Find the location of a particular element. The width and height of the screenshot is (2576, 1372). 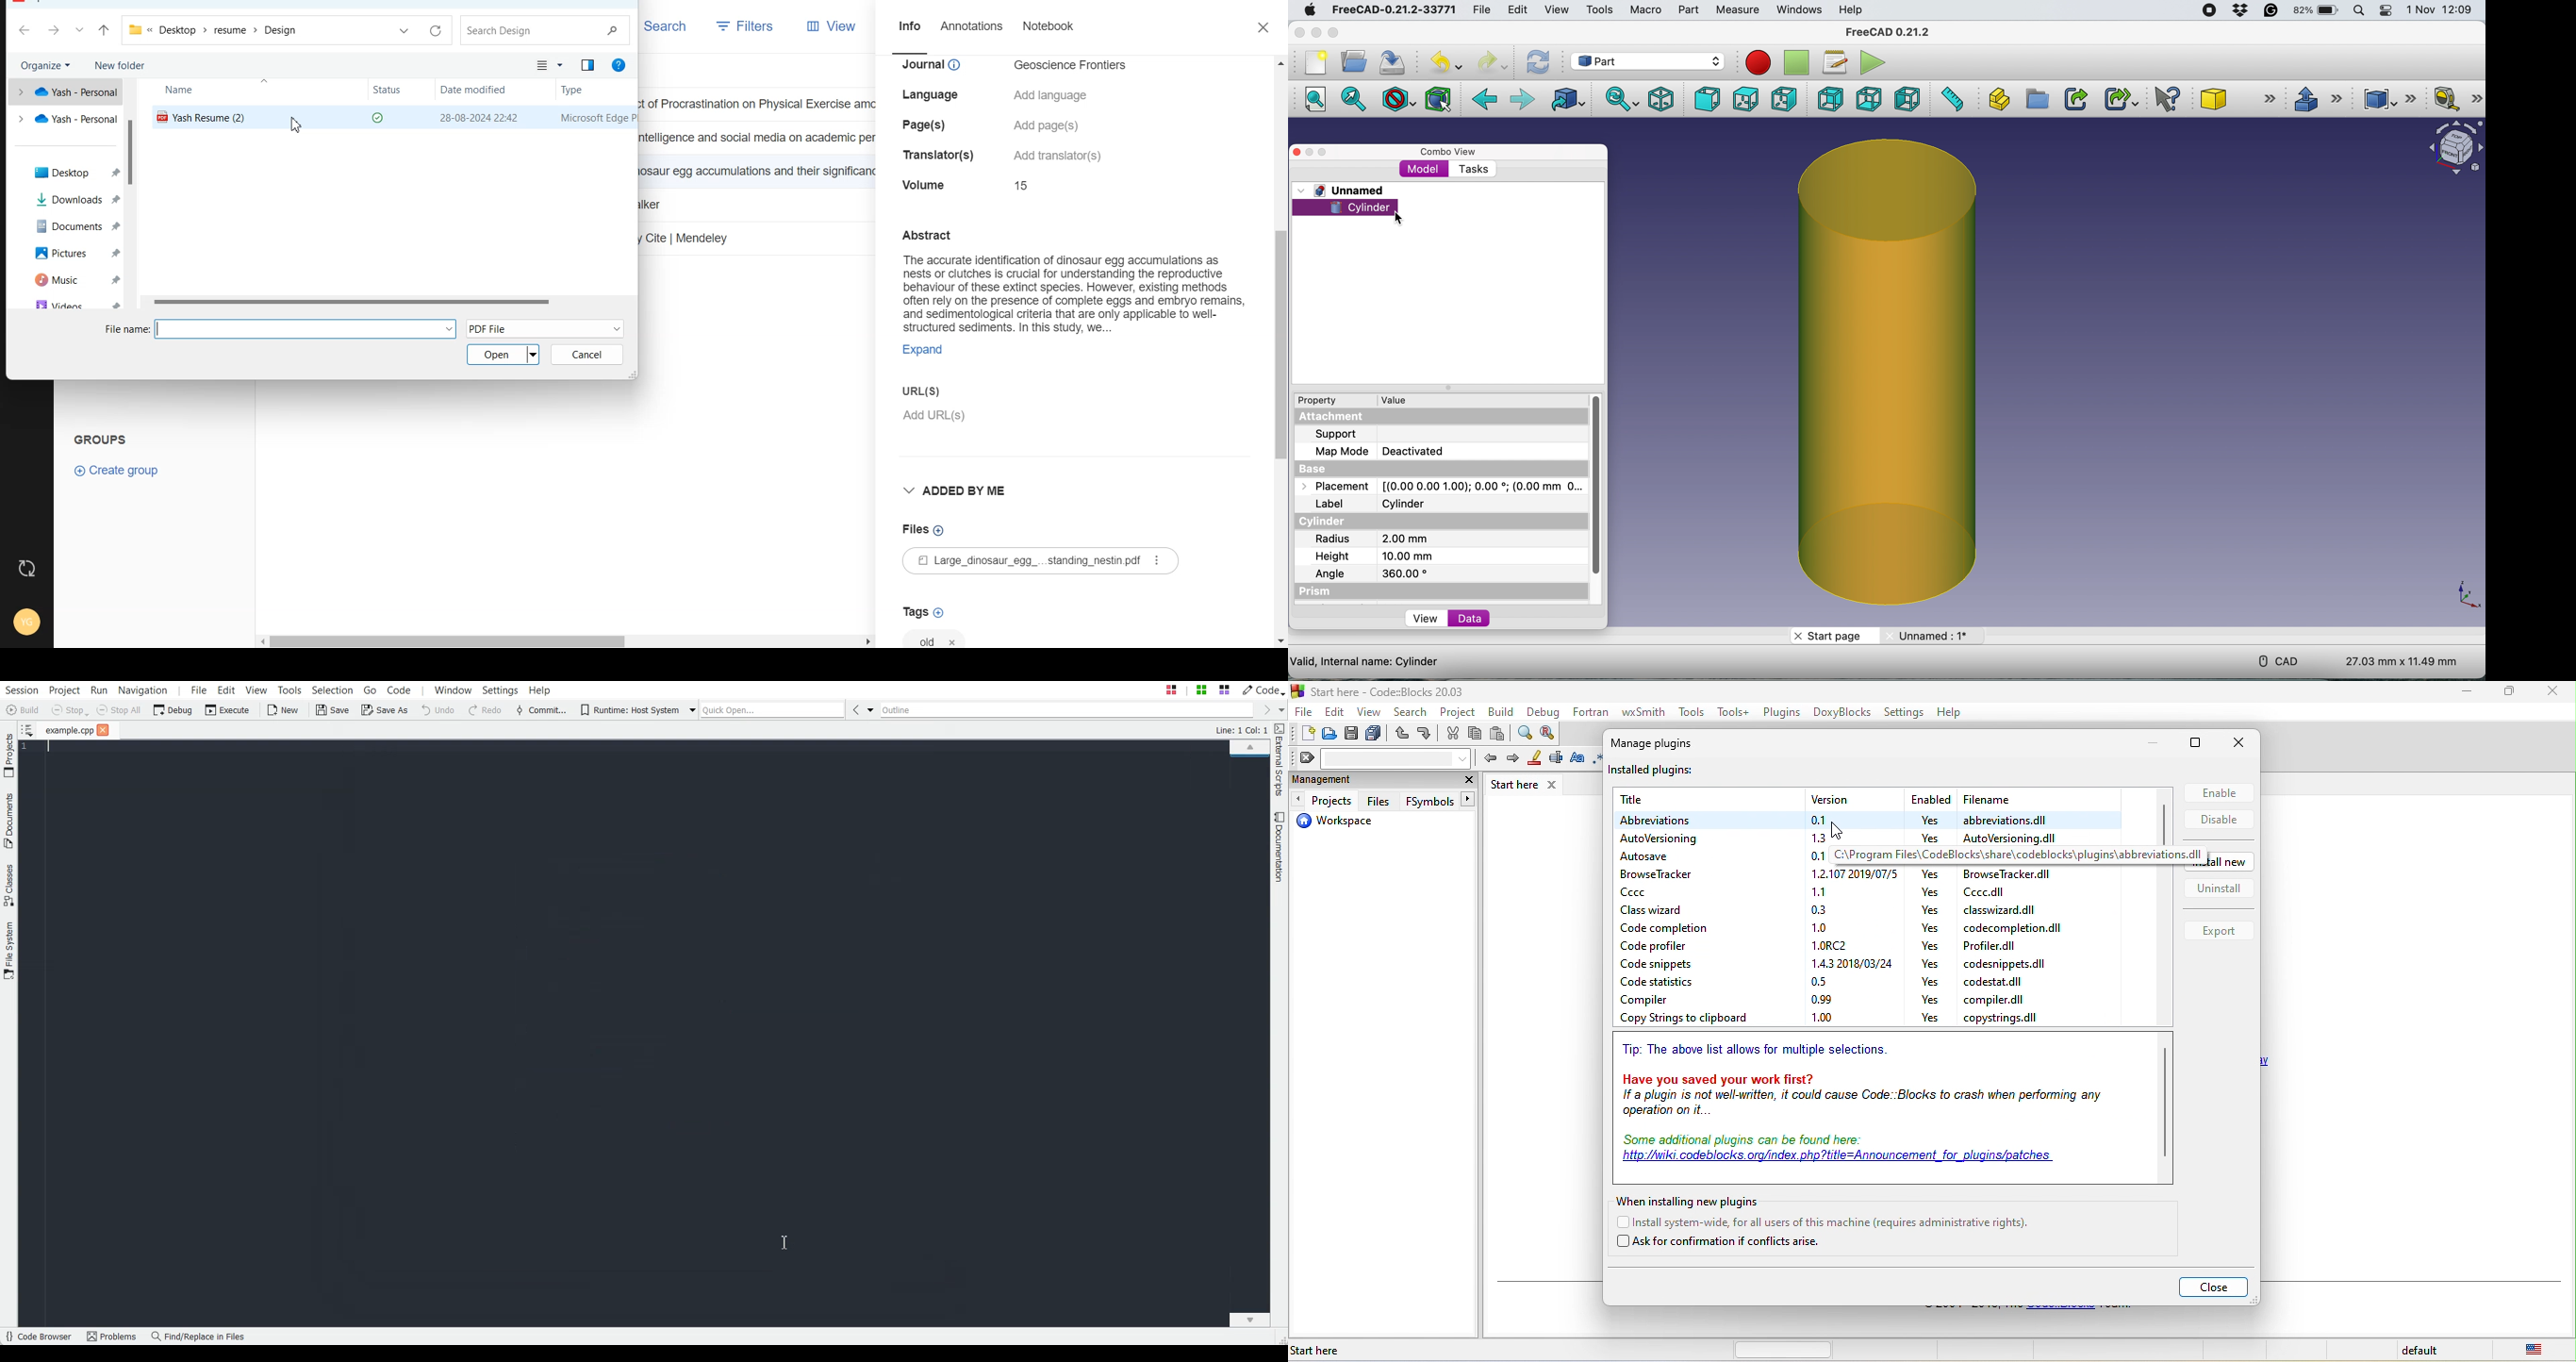

fit all is located at coordinates (1313, 102).